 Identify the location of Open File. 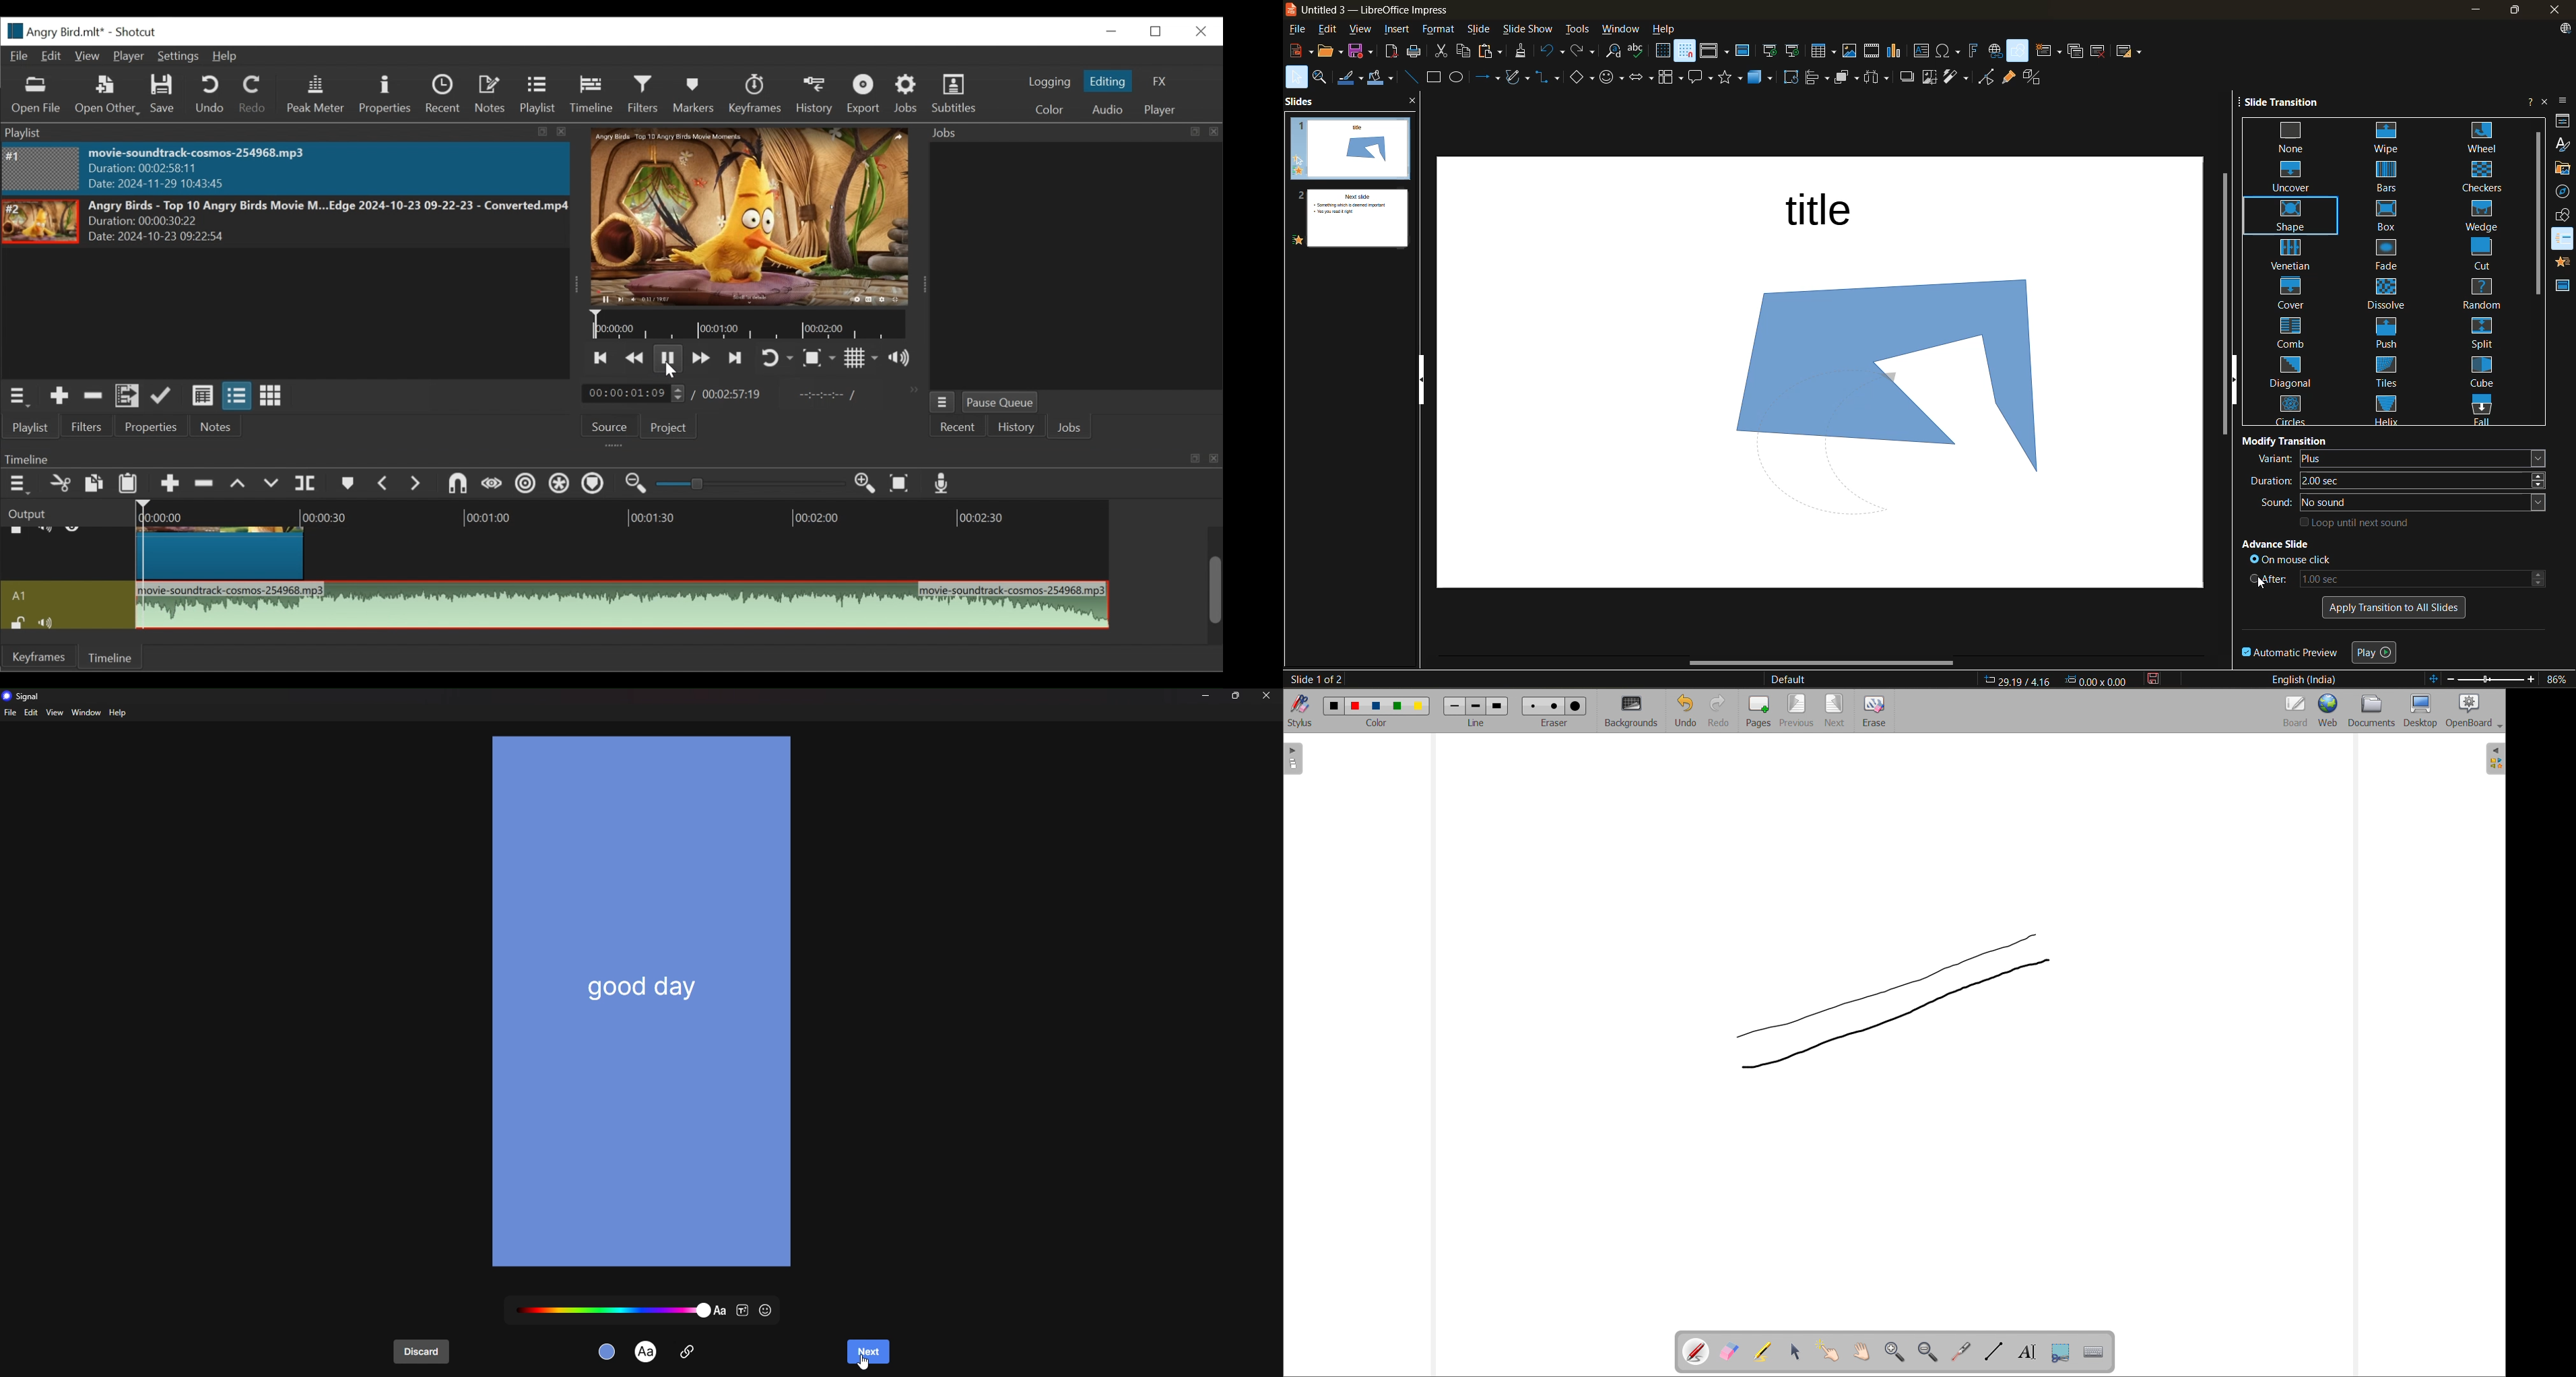
(34, 96).